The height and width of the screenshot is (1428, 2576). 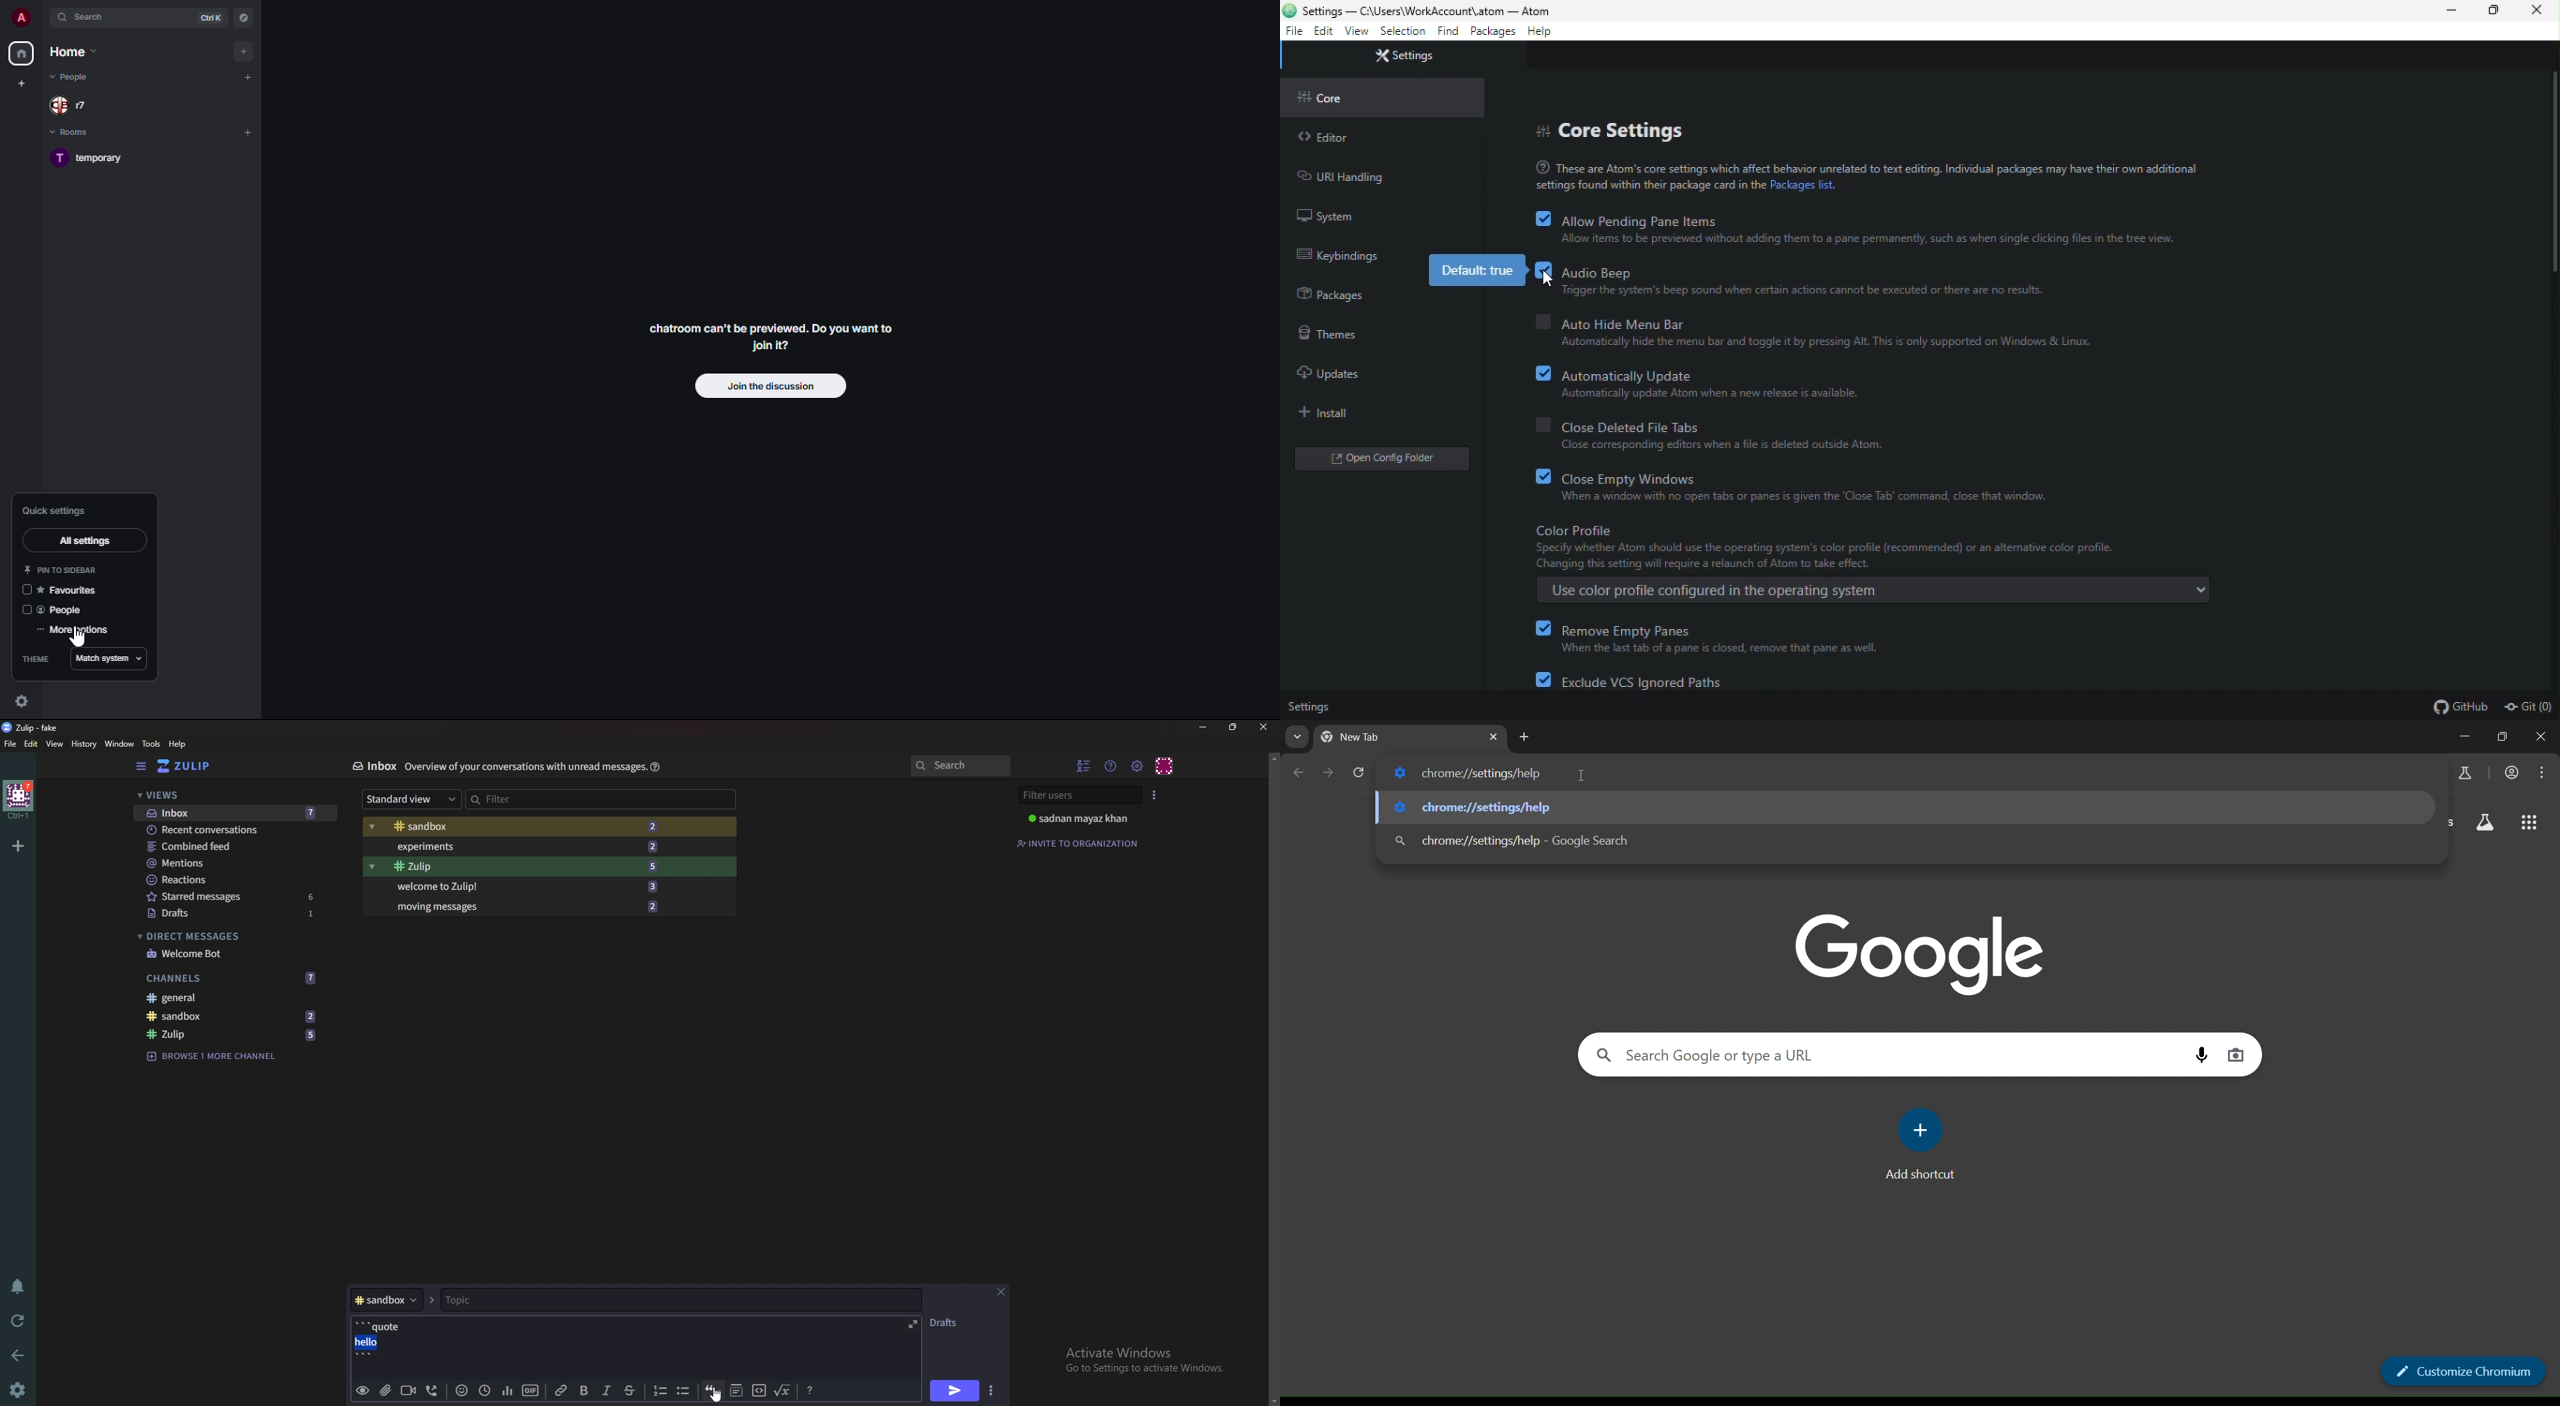 What do you see at coordinates (529, 1391) in the screenshot?
I see `gif` at bounding box center [529, 1391].